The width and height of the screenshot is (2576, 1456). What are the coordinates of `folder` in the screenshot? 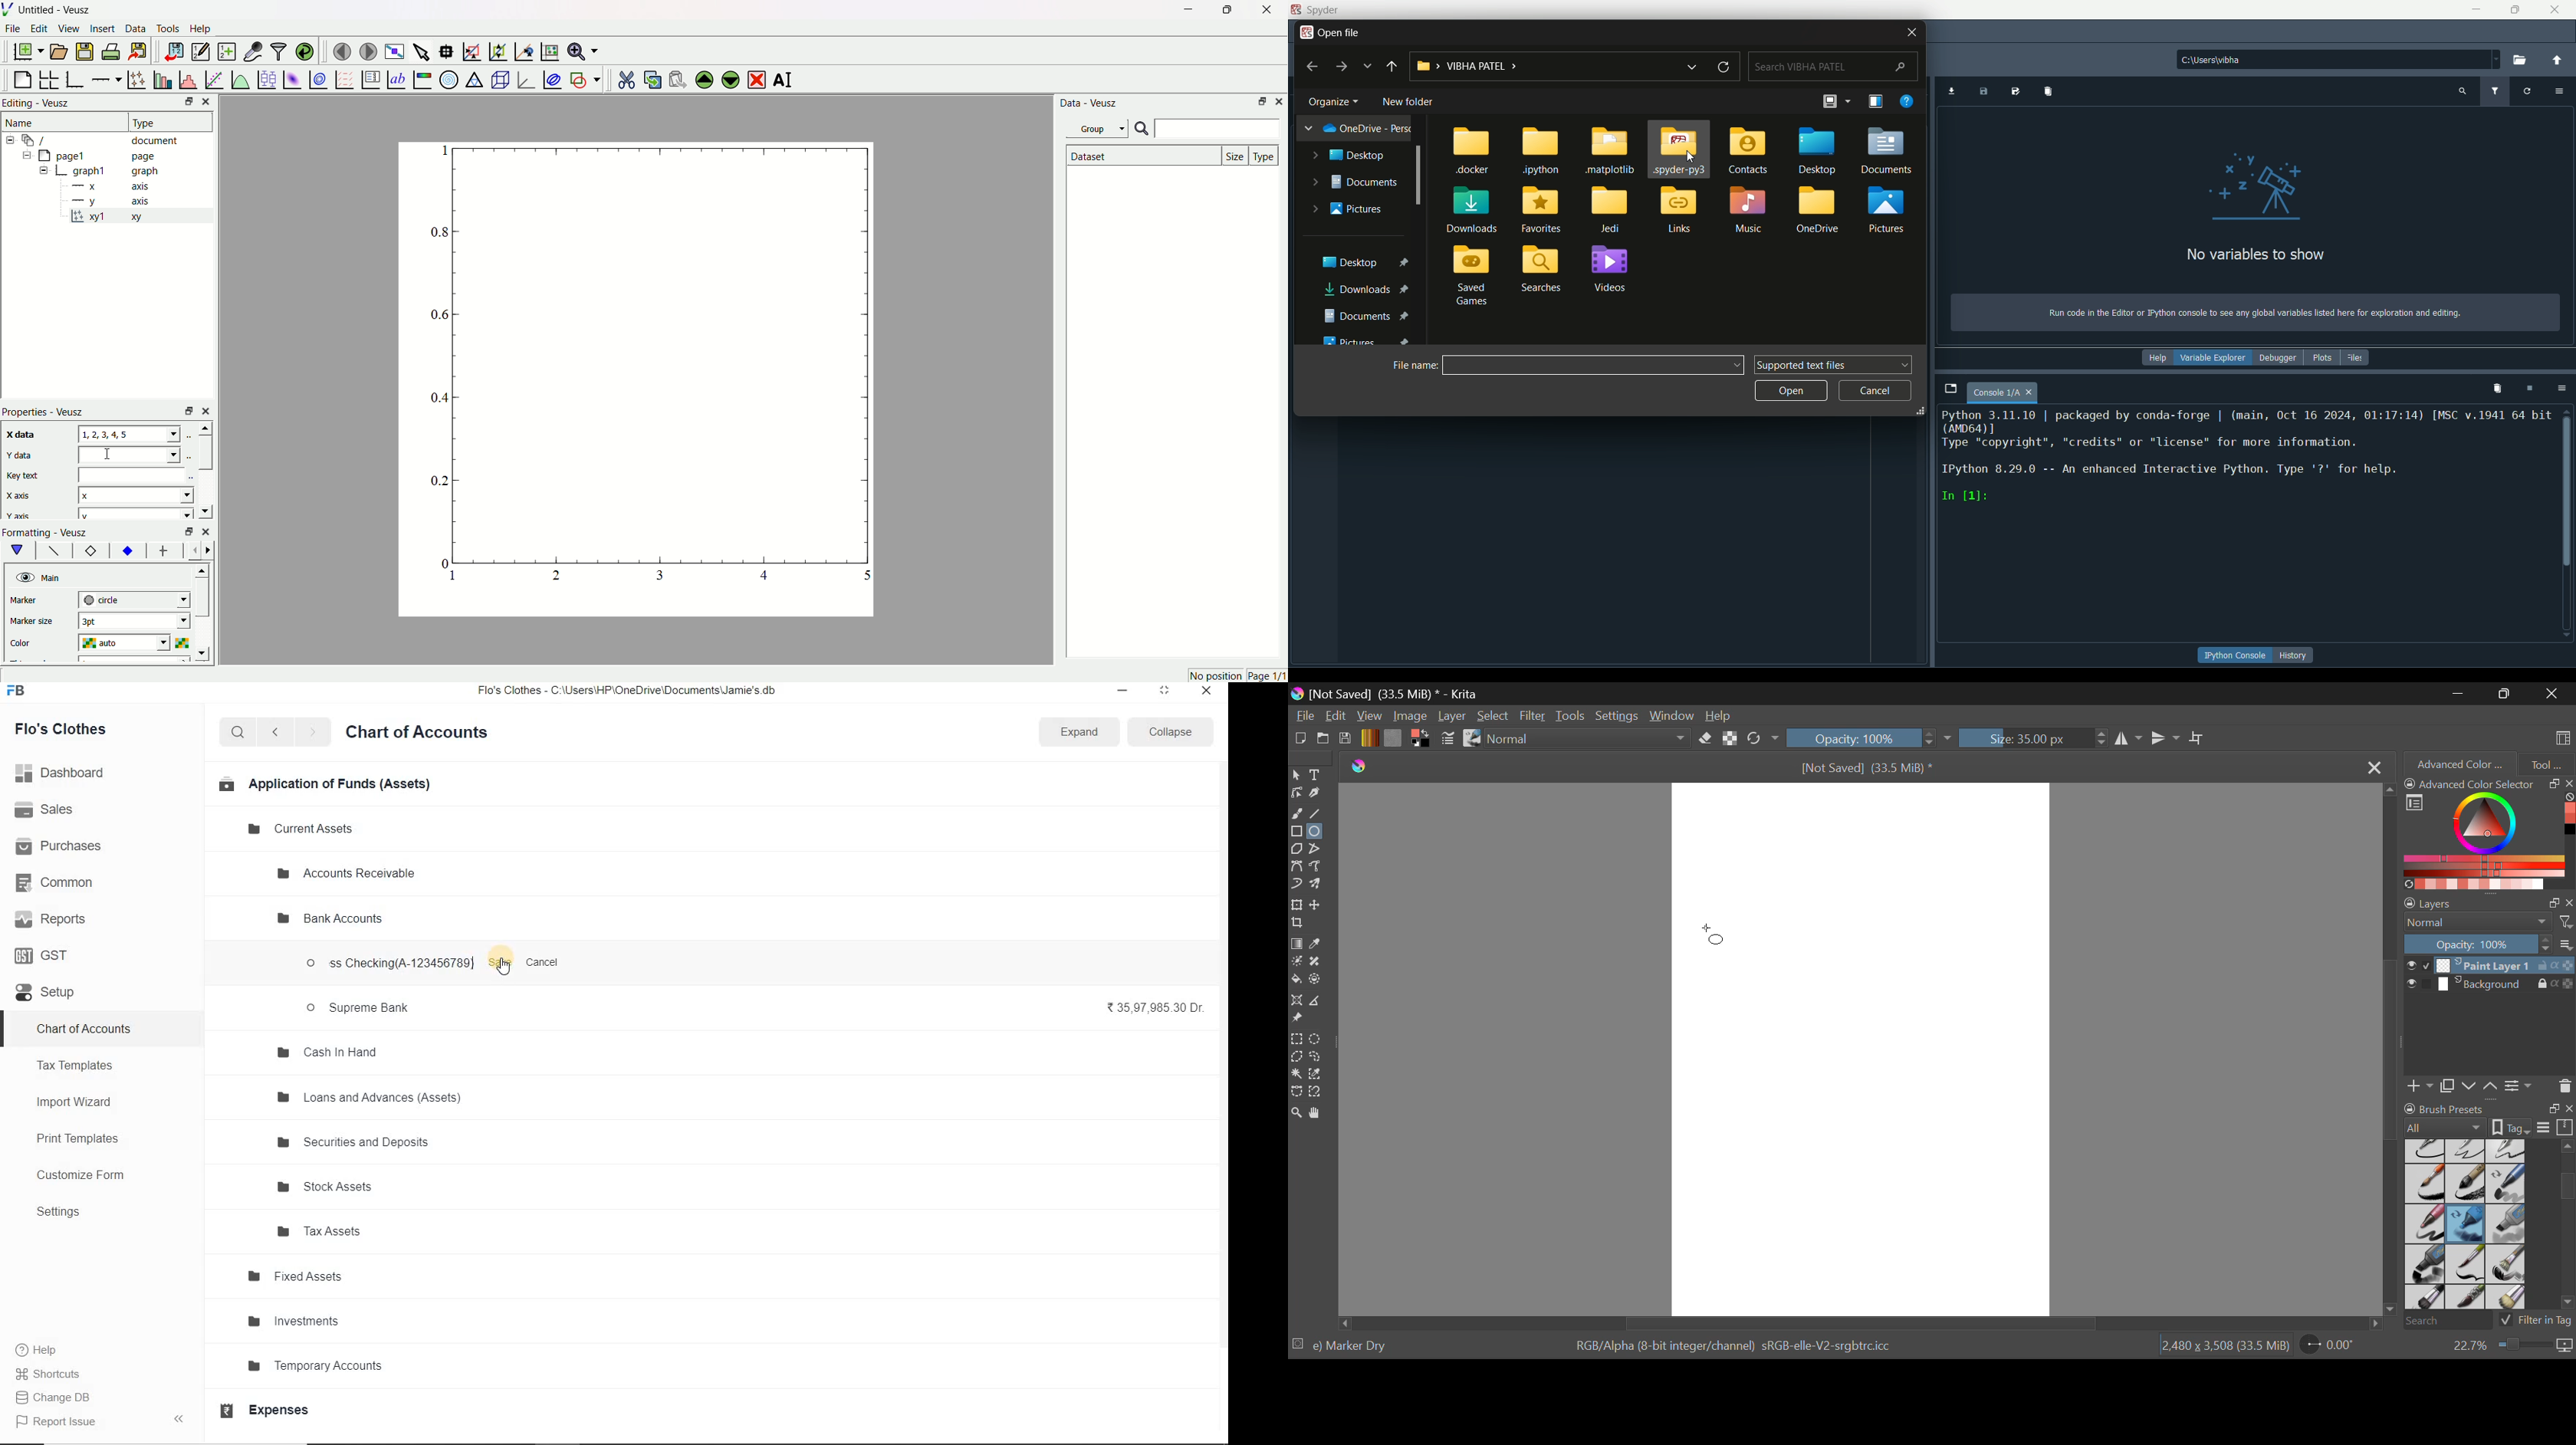 It's located at (1611, 211).